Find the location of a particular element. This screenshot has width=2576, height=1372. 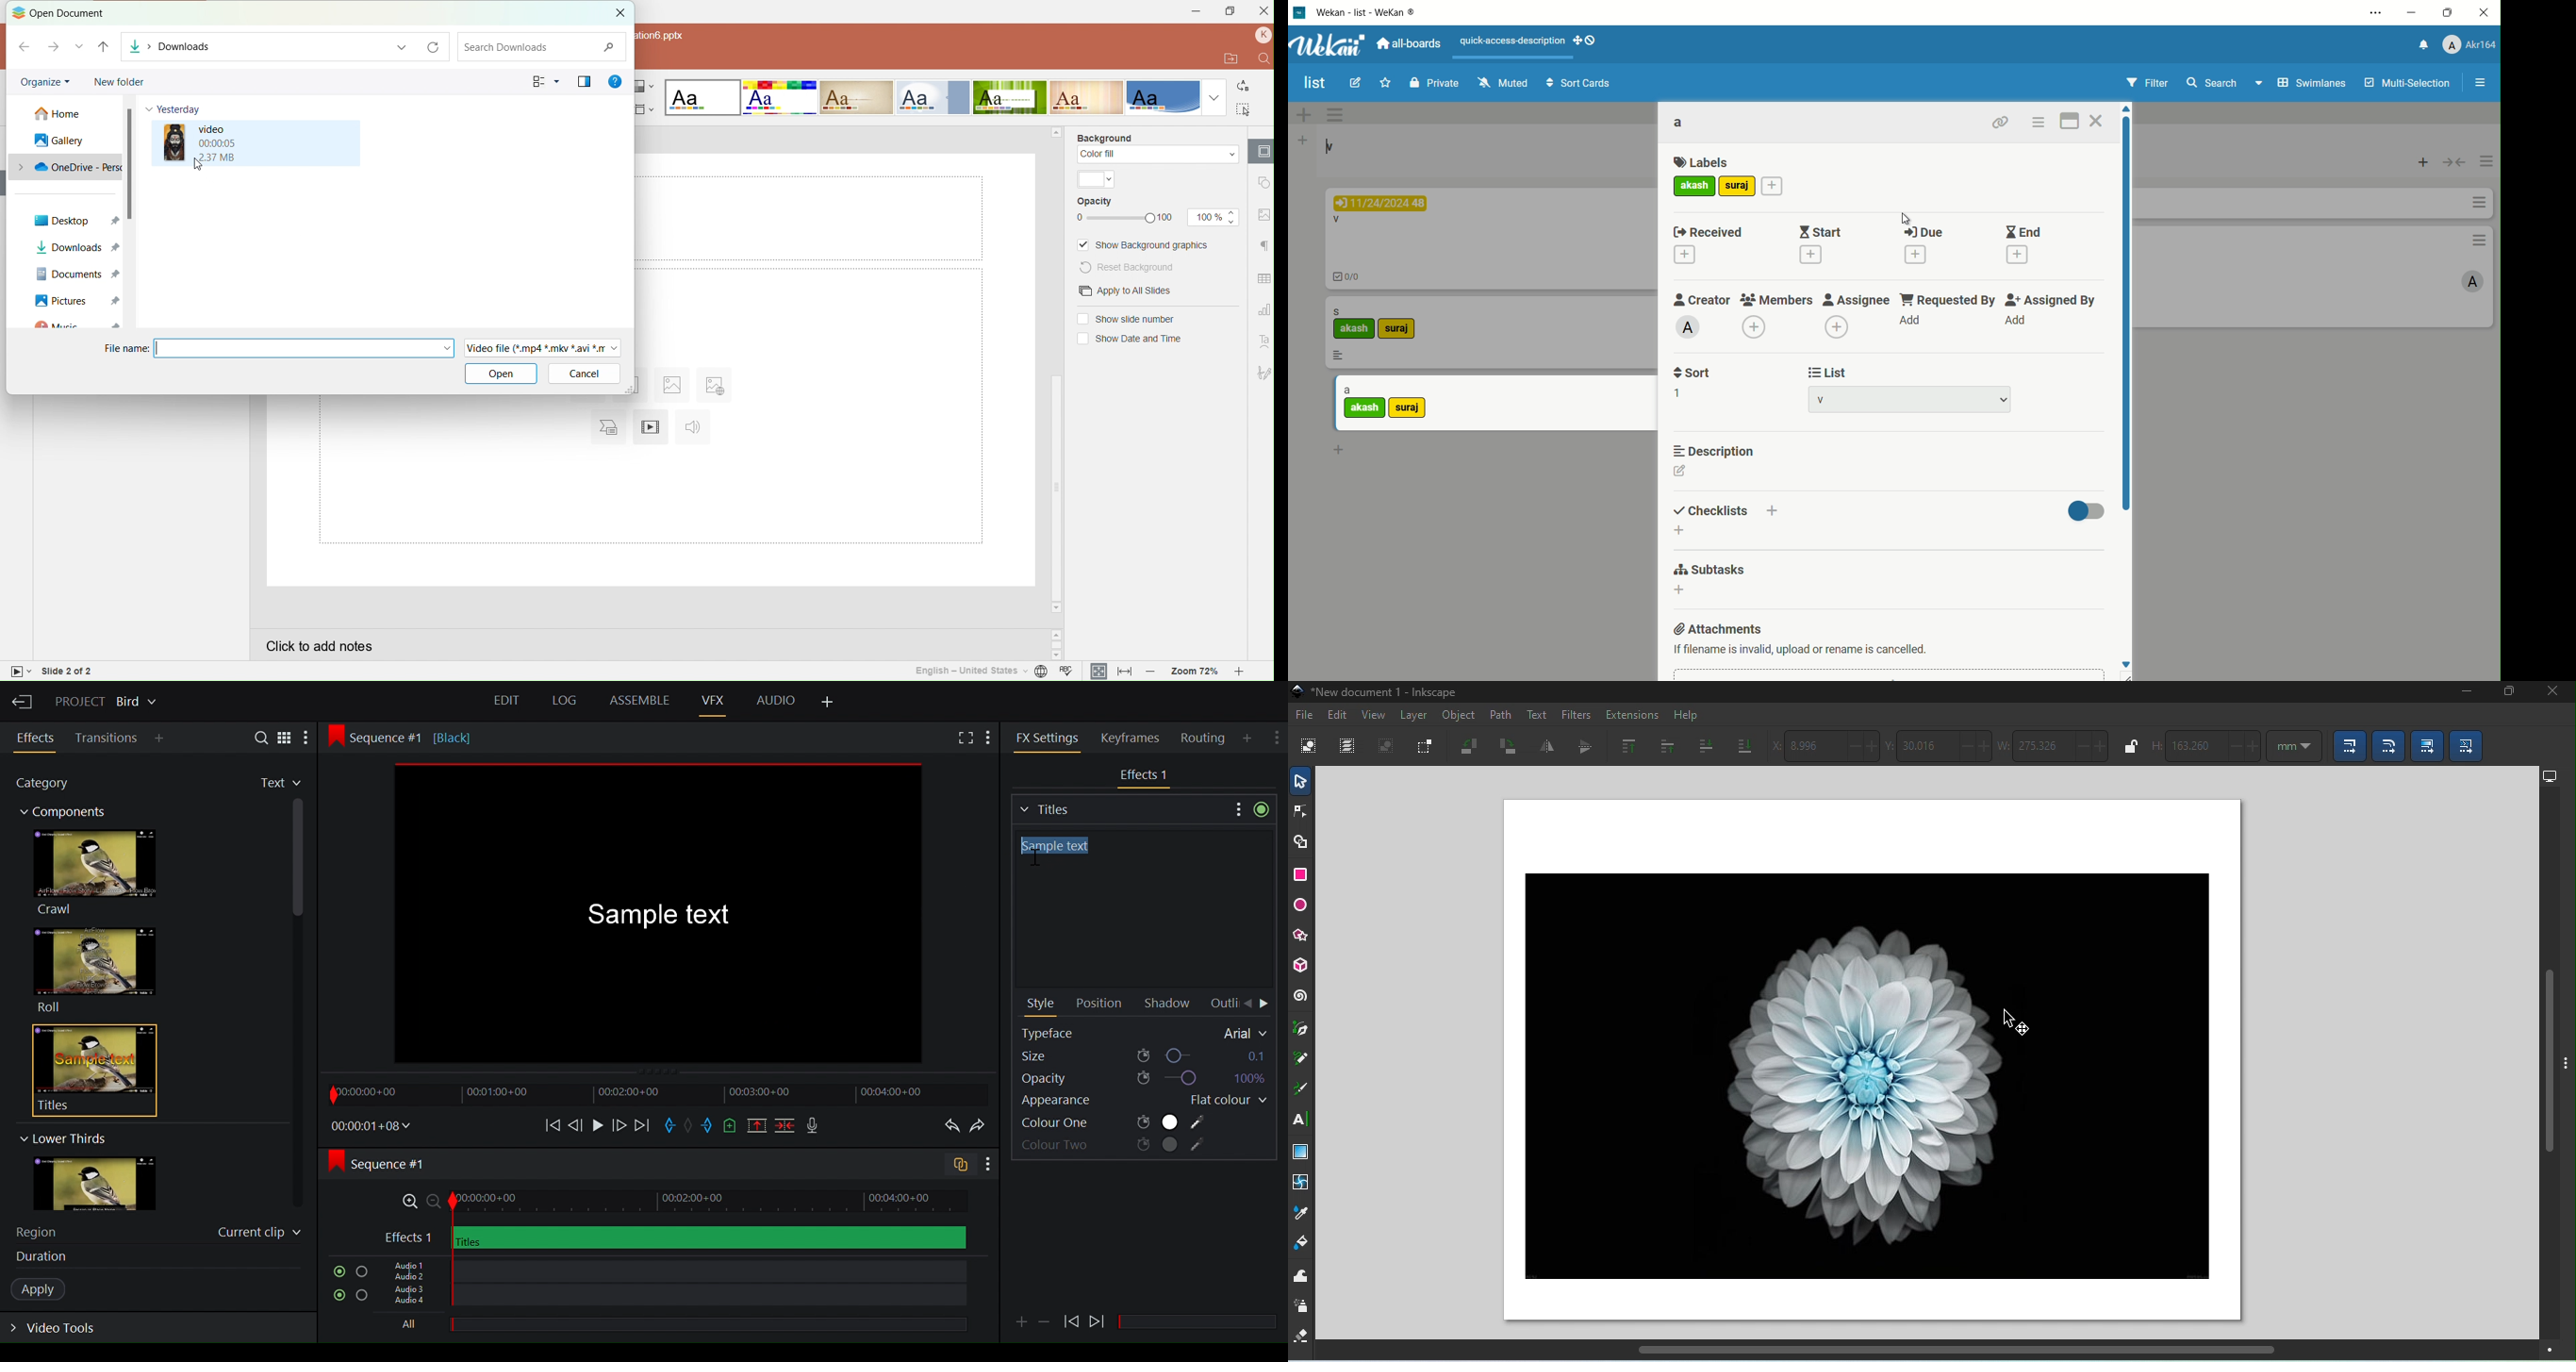

Filters is located at coordinates (1577, 713).